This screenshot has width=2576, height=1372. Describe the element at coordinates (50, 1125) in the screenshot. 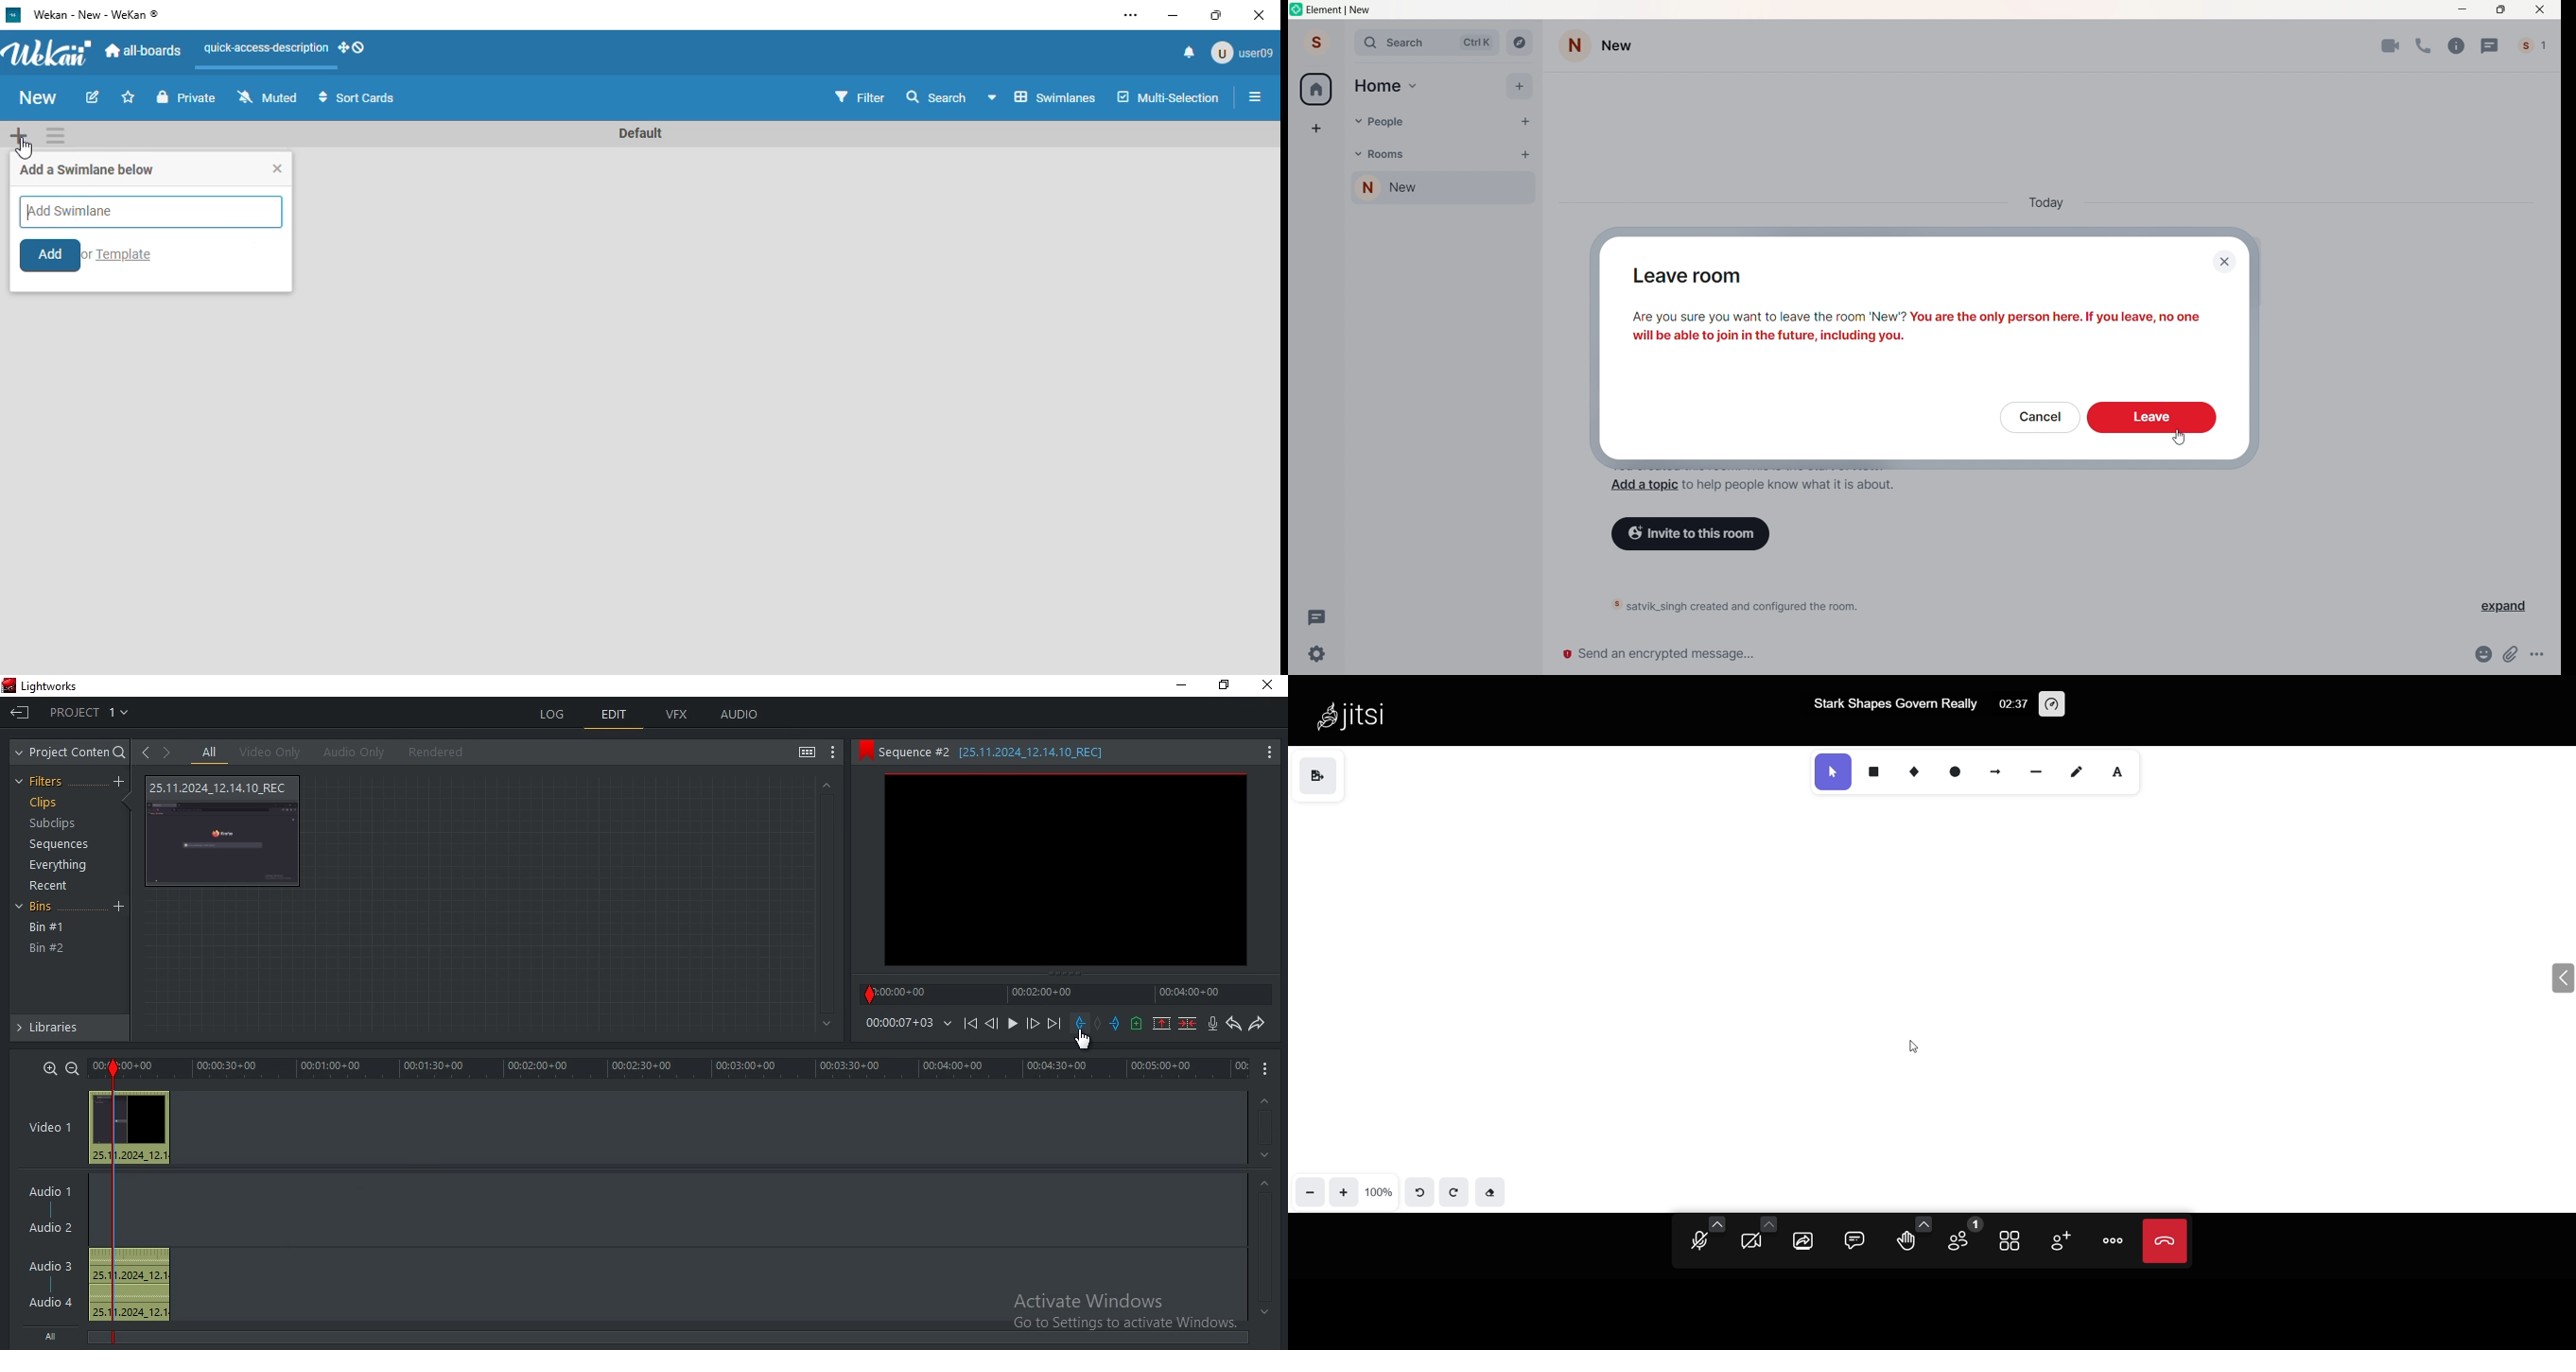

I see `video 1` at that location.